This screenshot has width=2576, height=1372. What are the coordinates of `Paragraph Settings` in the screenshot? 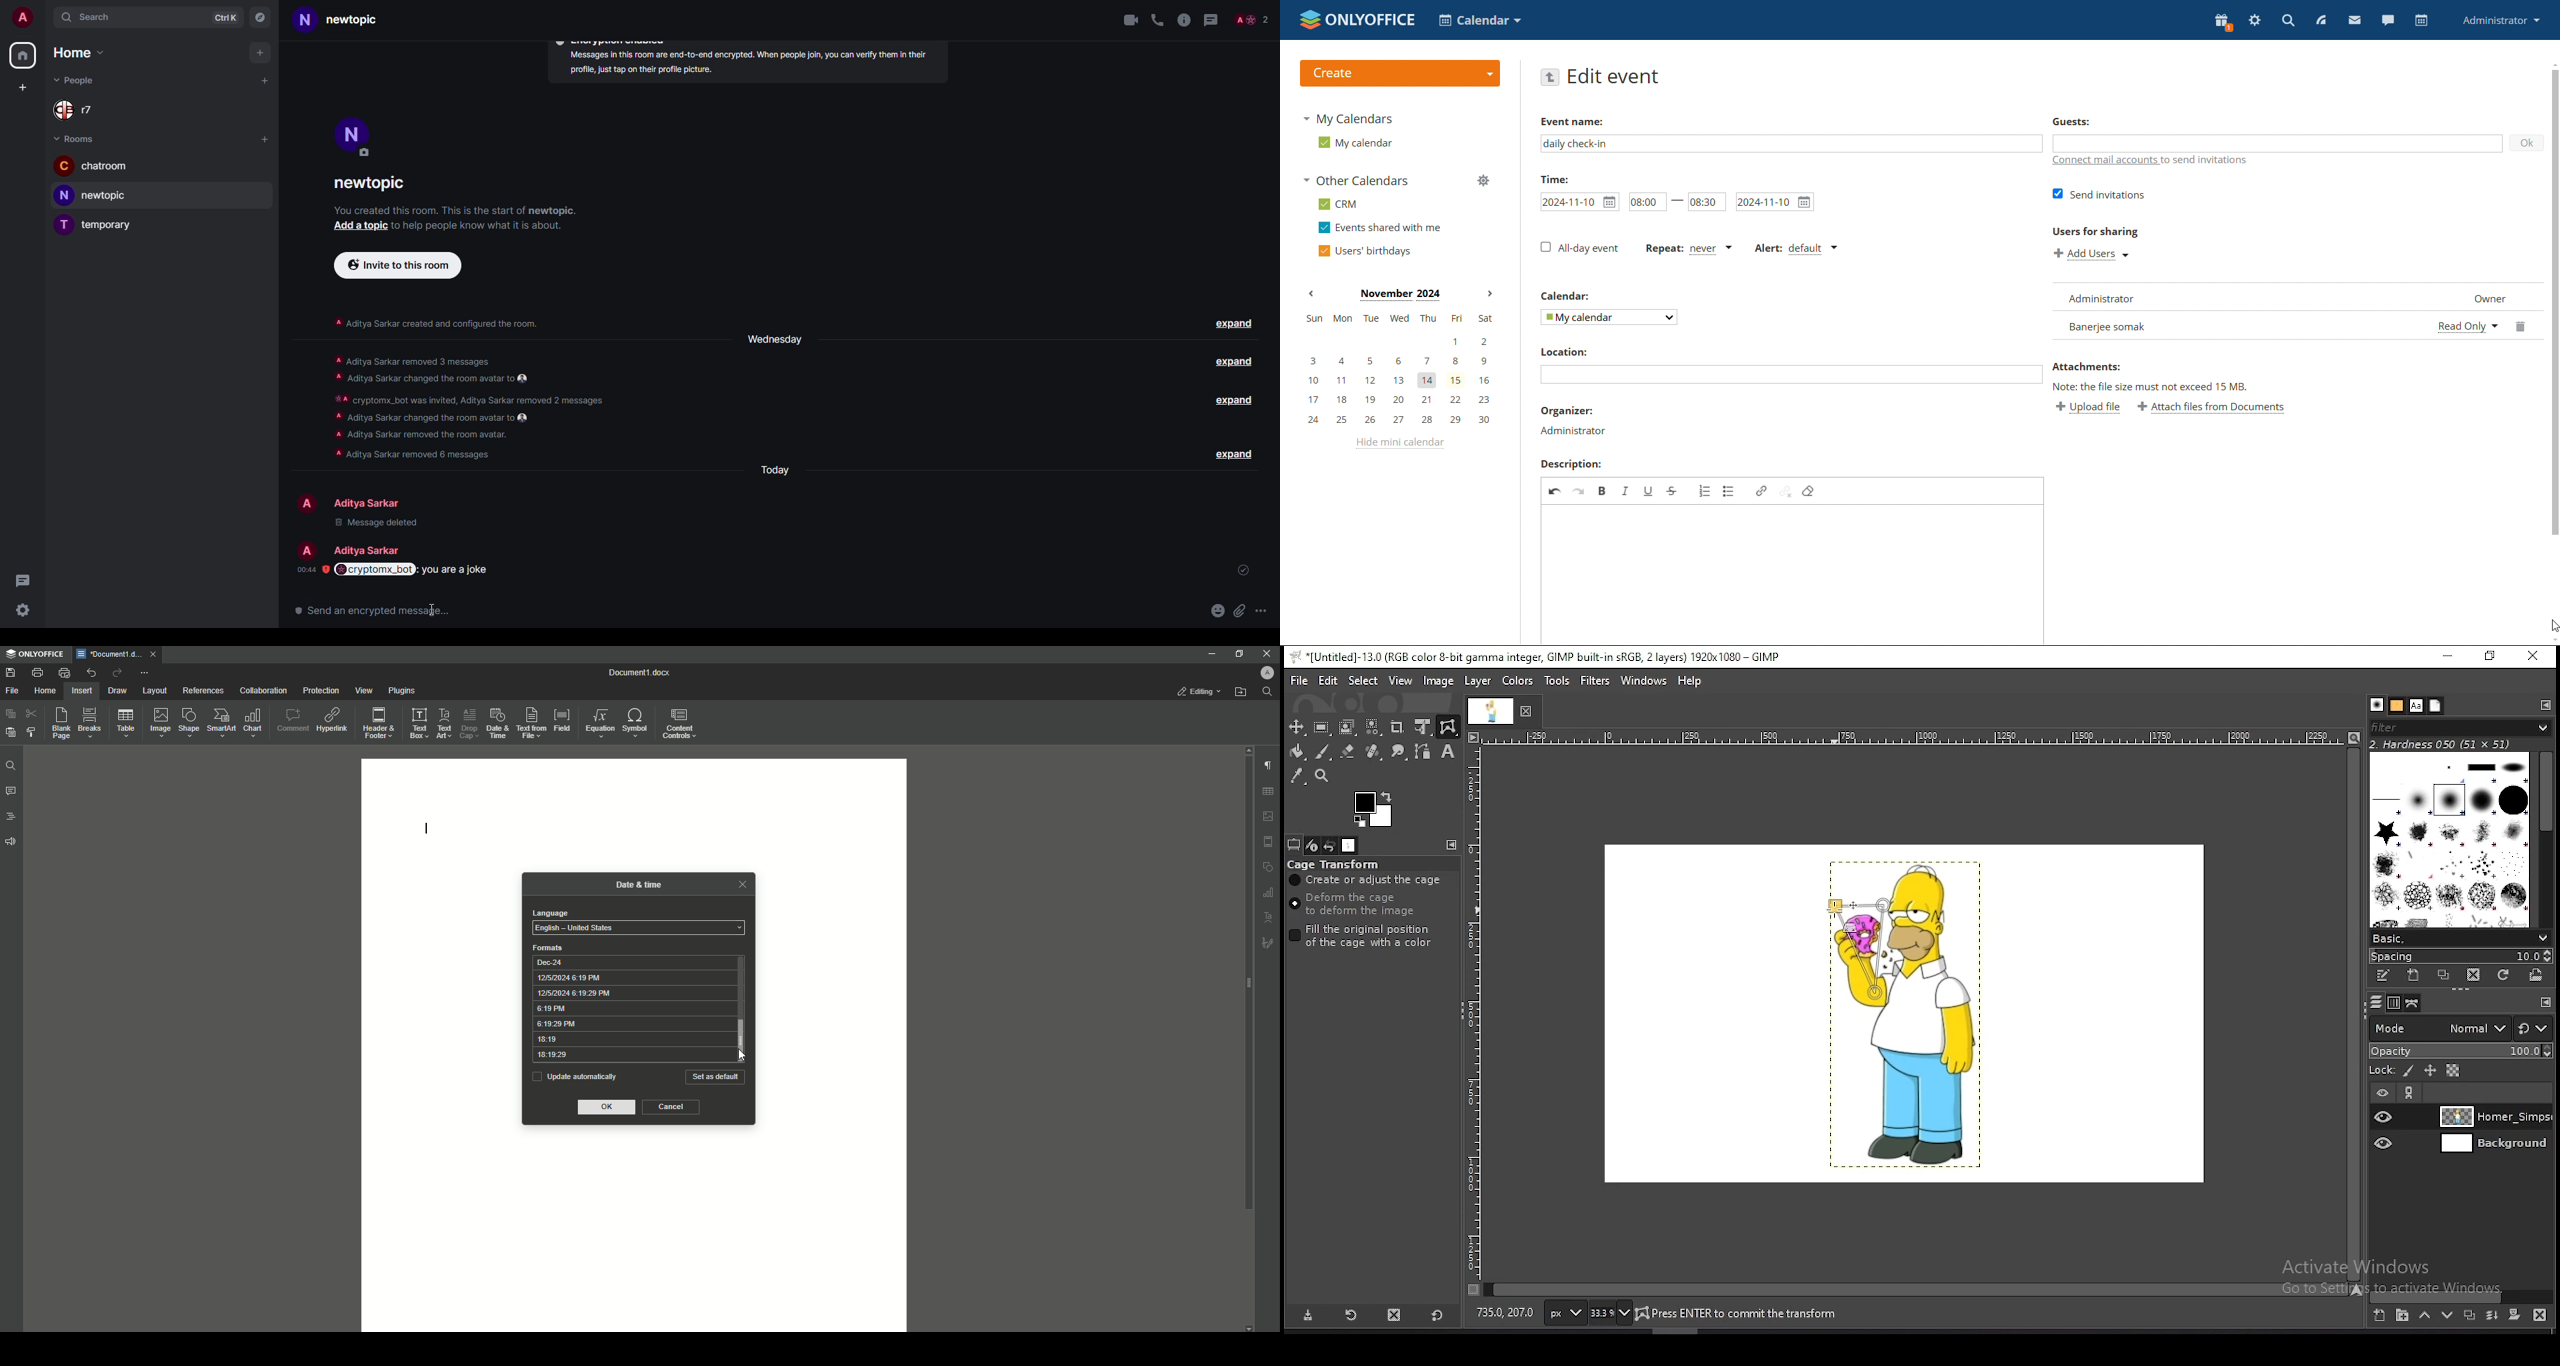 It's located at (1267, 764).